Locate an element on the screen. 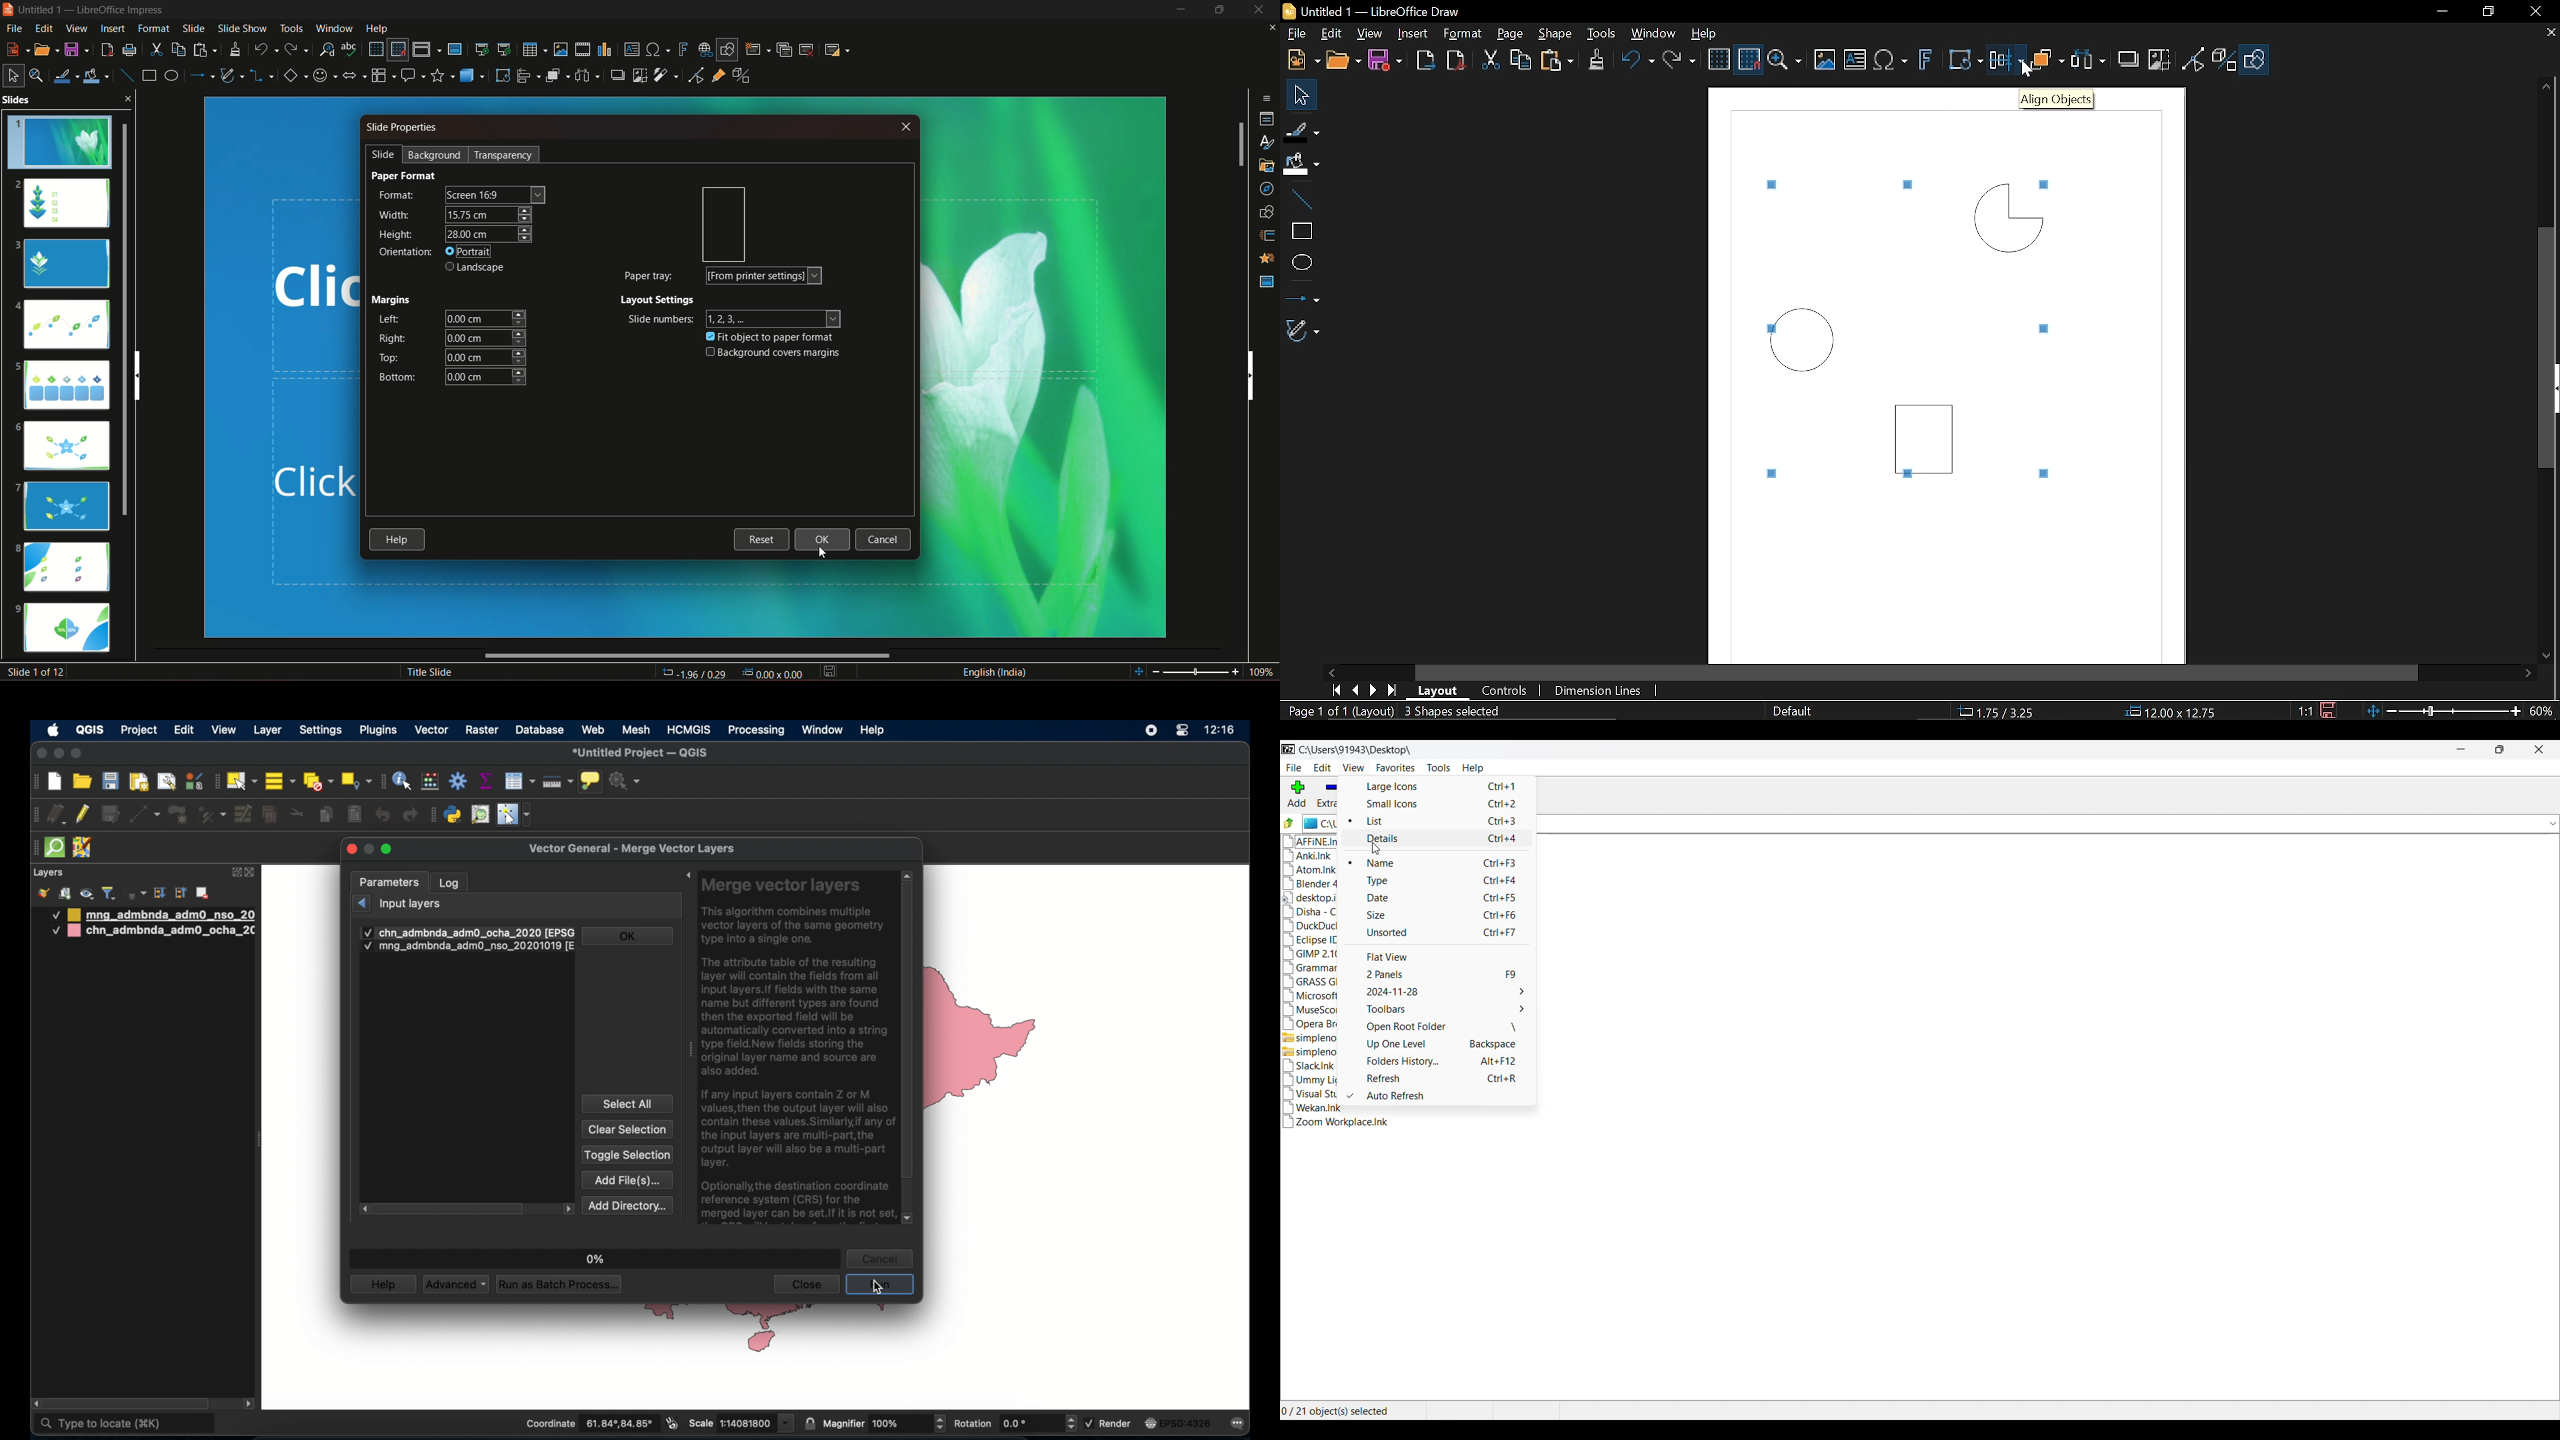 This screenshot has width=2576, height=1456. Resize is located at coordinates (2500, 749).